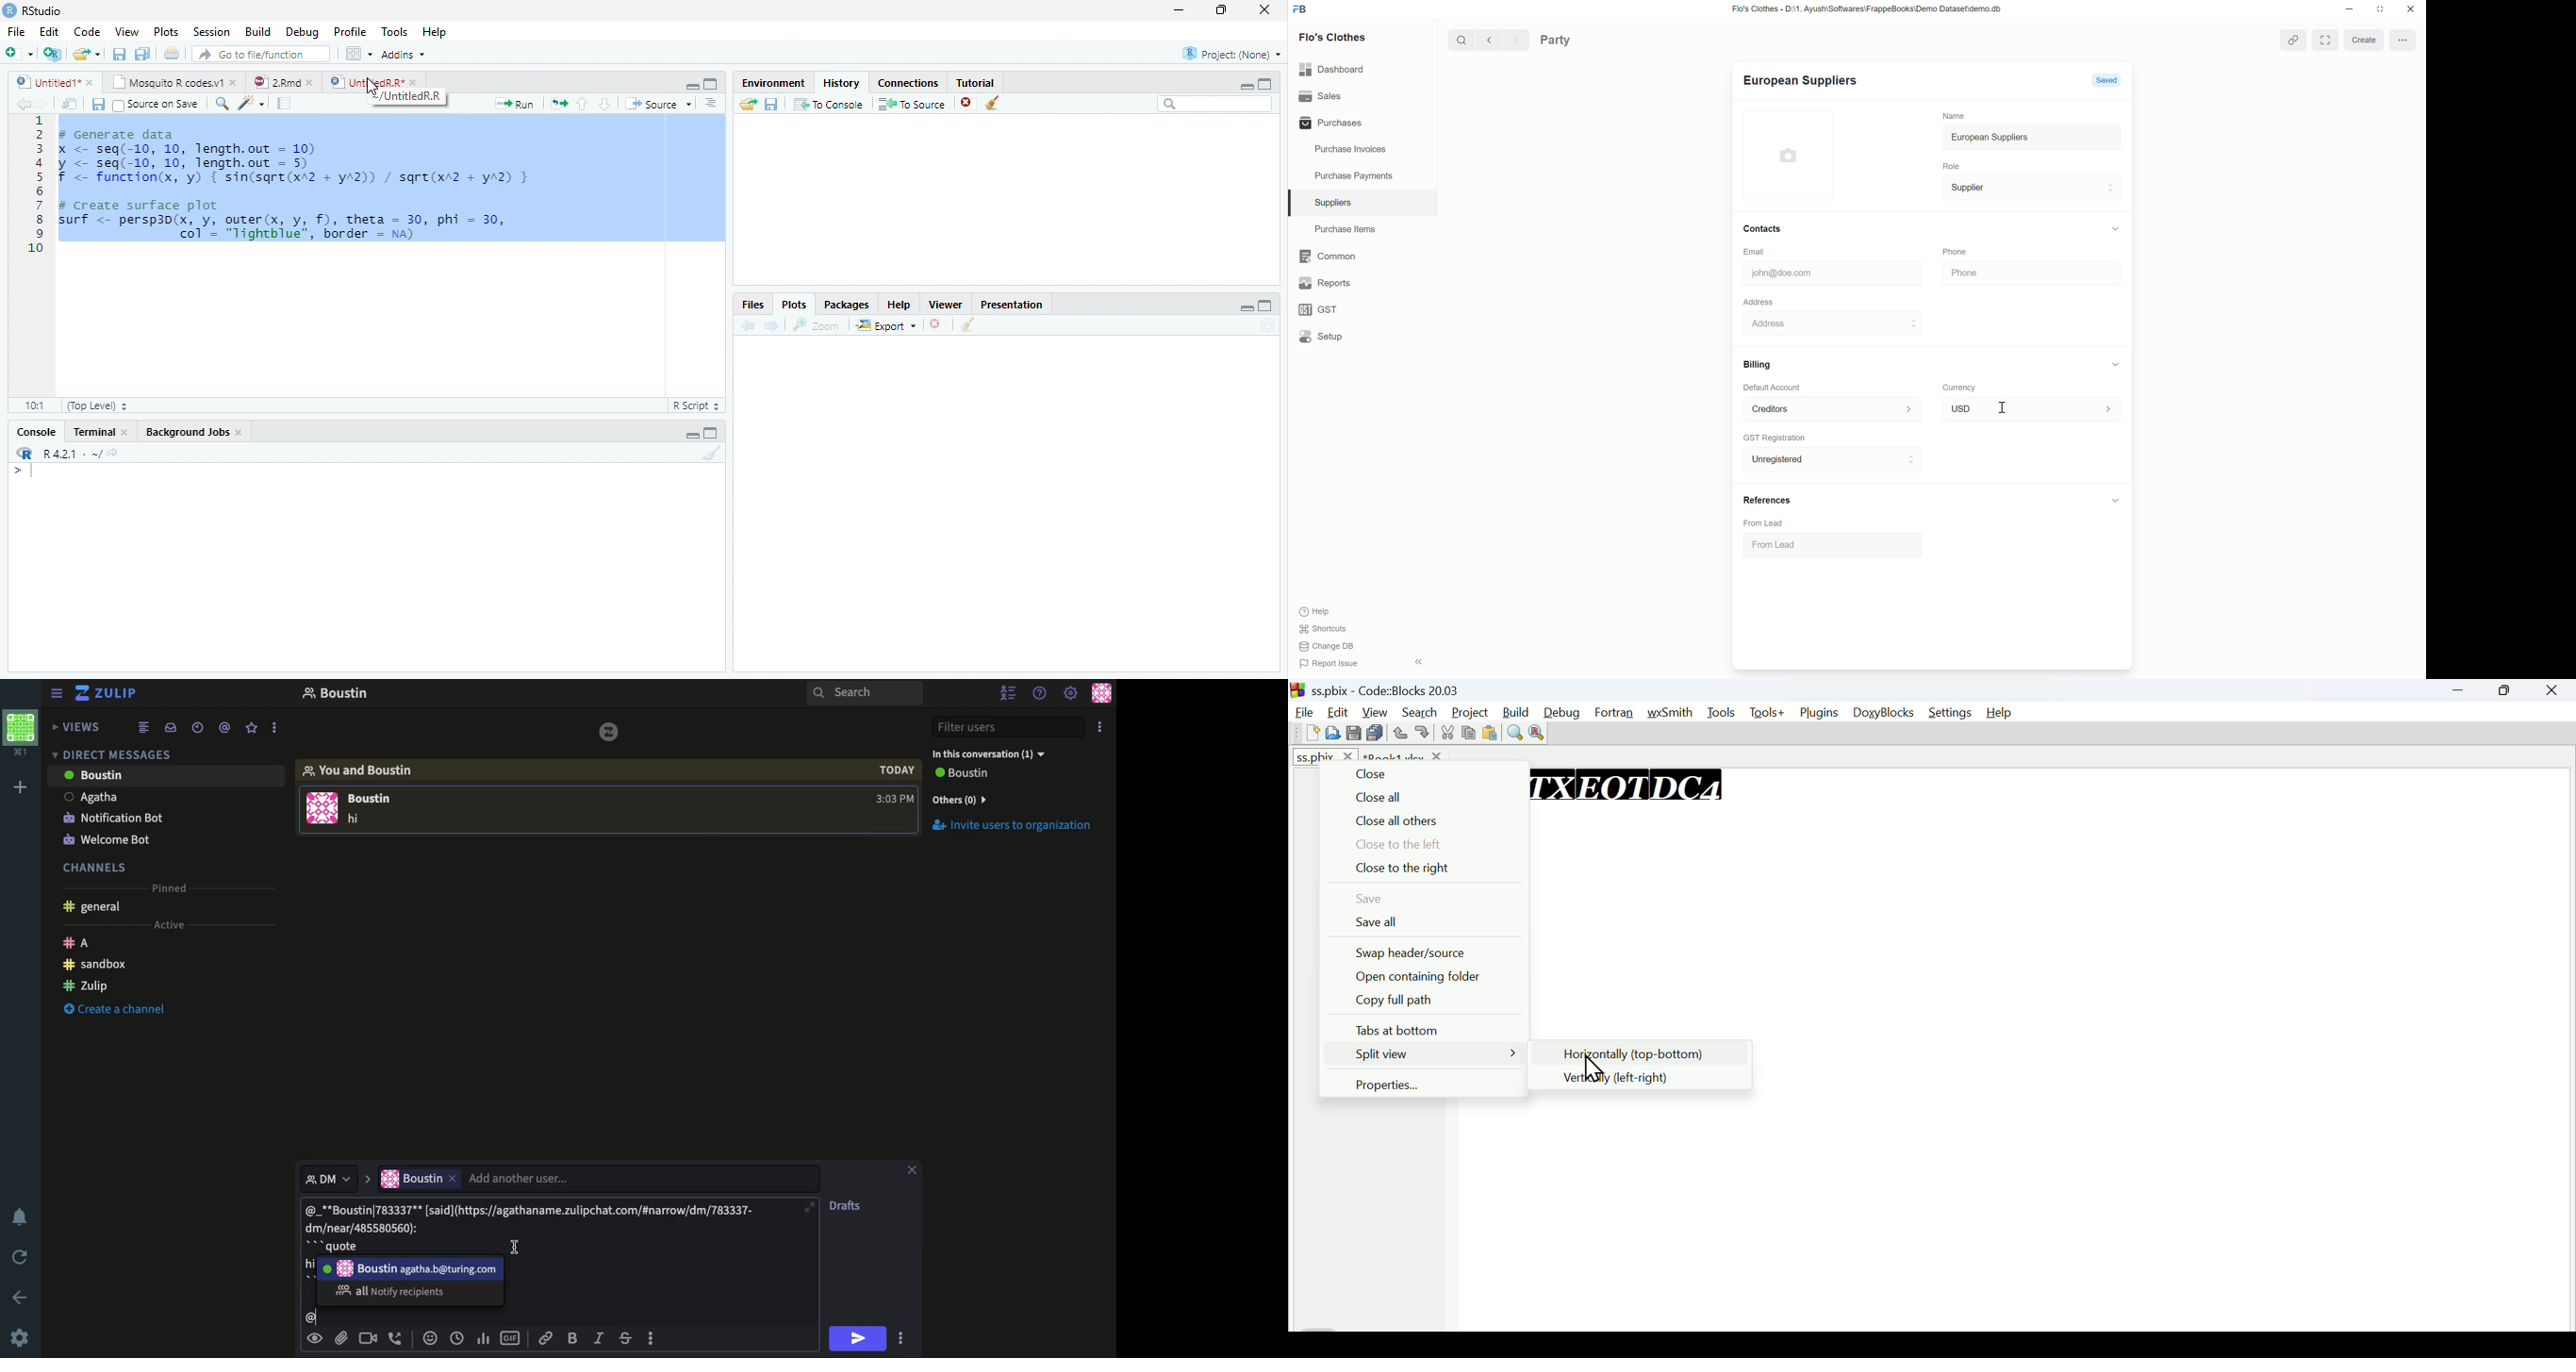  Describe the element at coordinates (197, 726) in the screenshot. I see `Time` at that location.